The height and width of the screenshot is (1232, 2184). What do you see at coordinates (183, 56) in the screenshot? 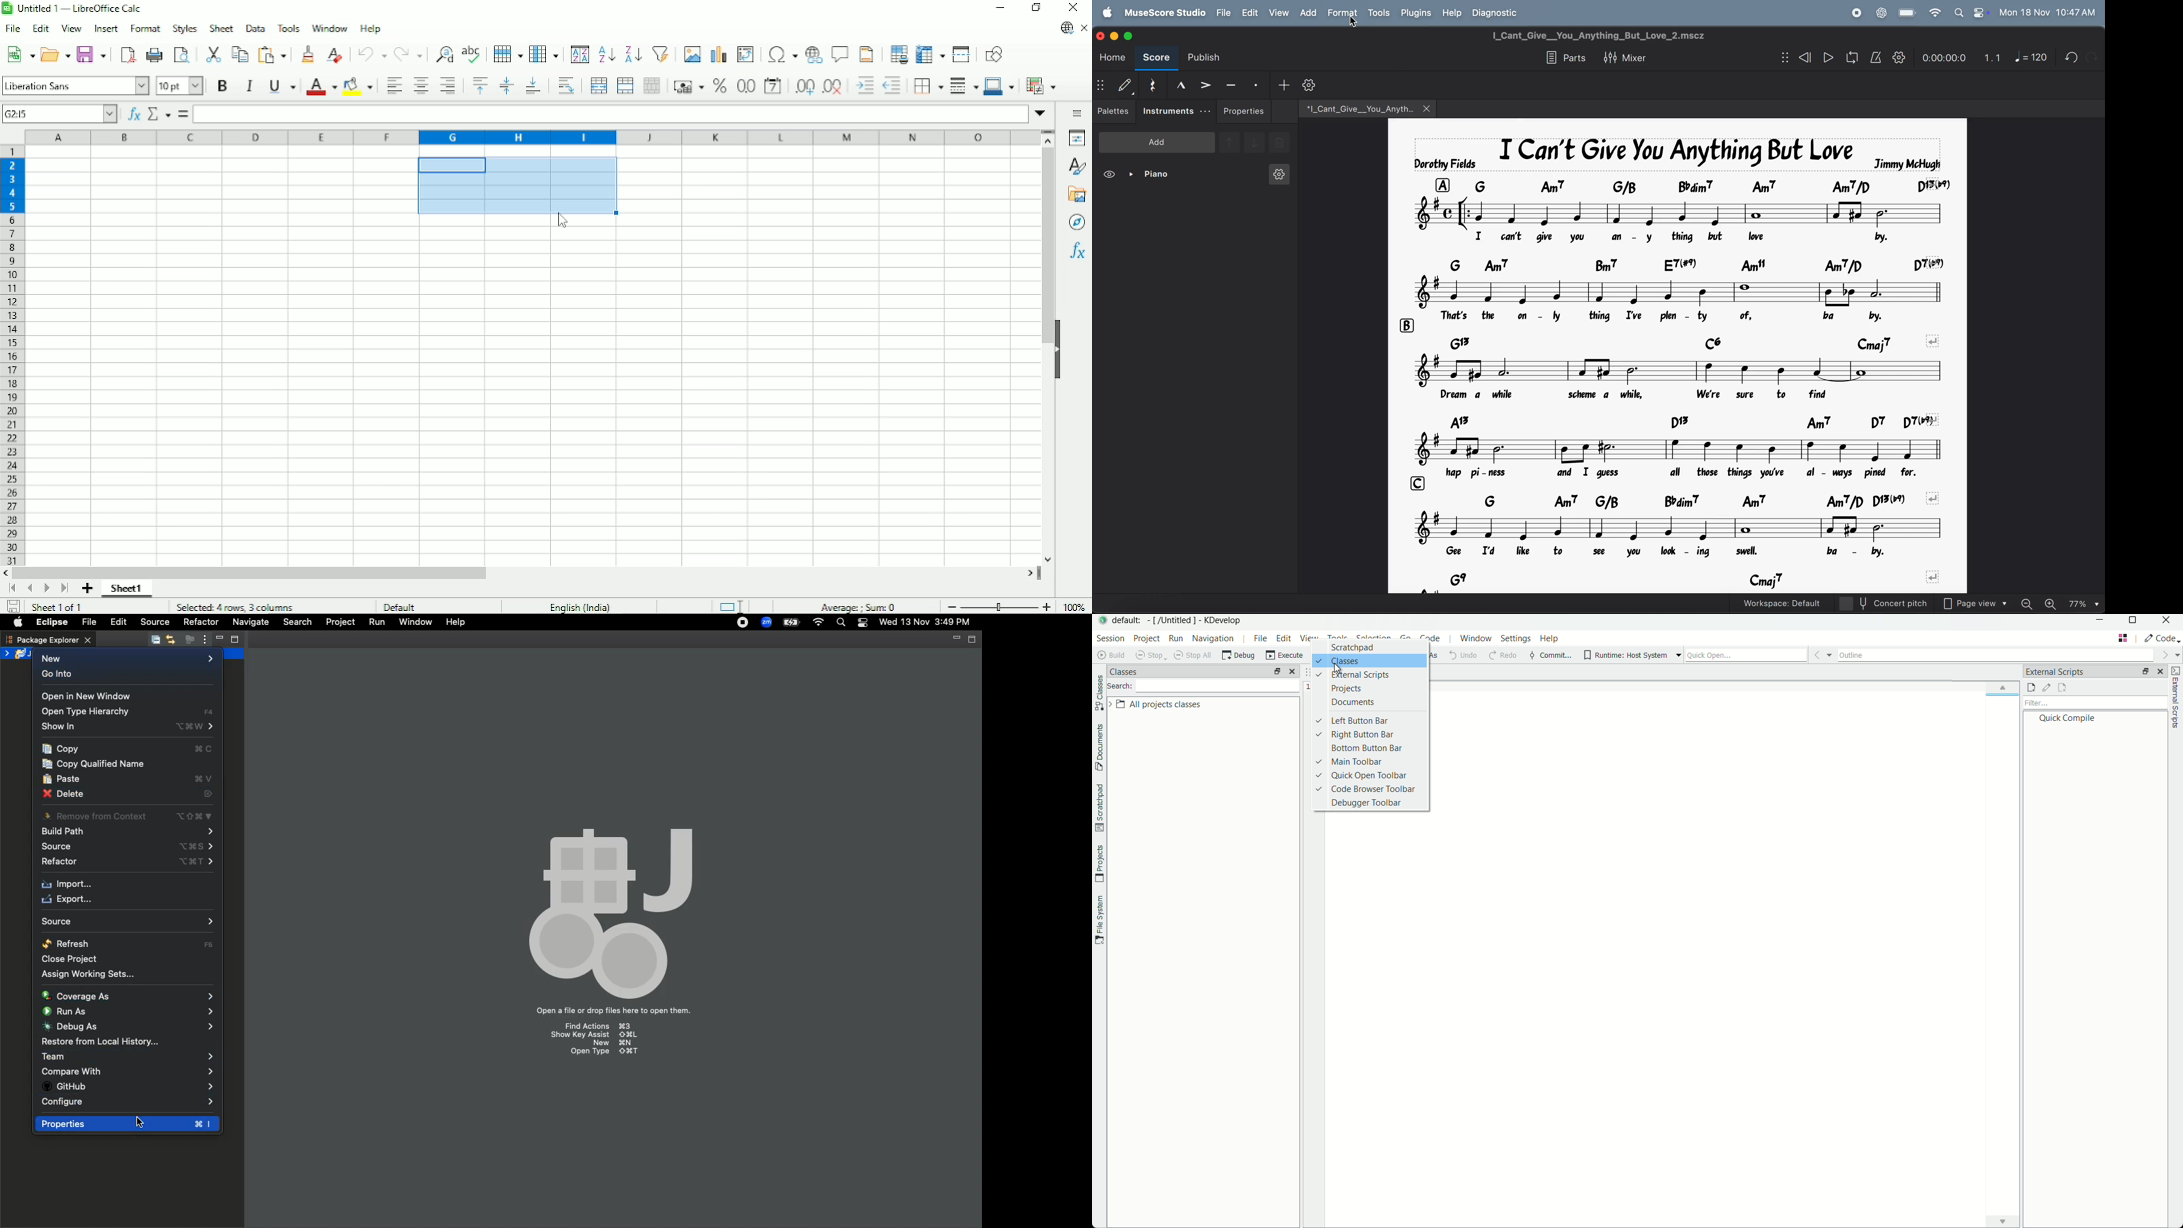
I see `Toggle print preview` at bounding box center [183, 56].